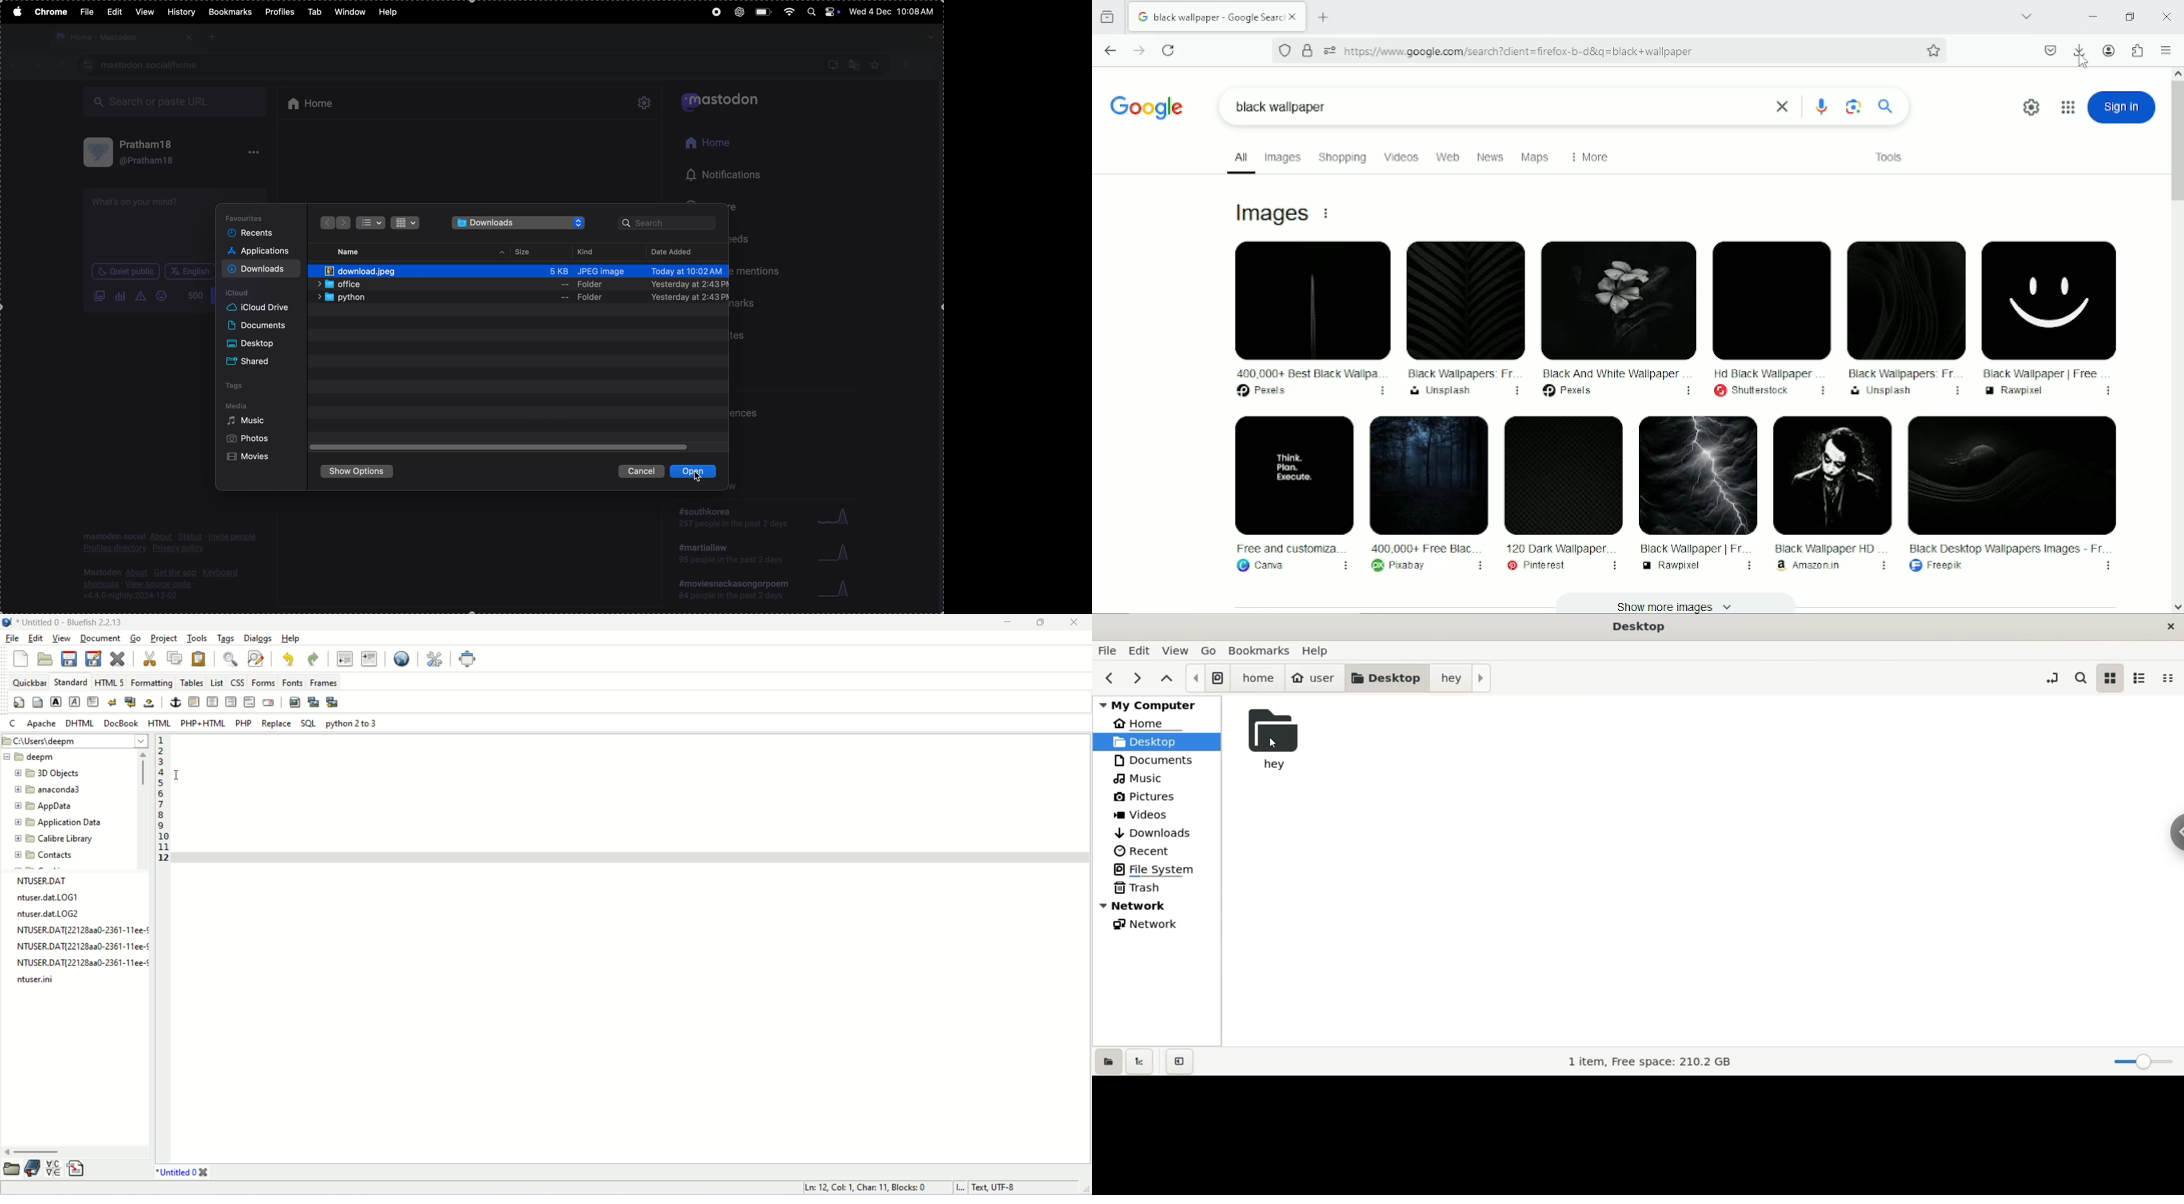 This screenshot has height=1204, width=2184. I want to click on dialogs, so click(257, 638).